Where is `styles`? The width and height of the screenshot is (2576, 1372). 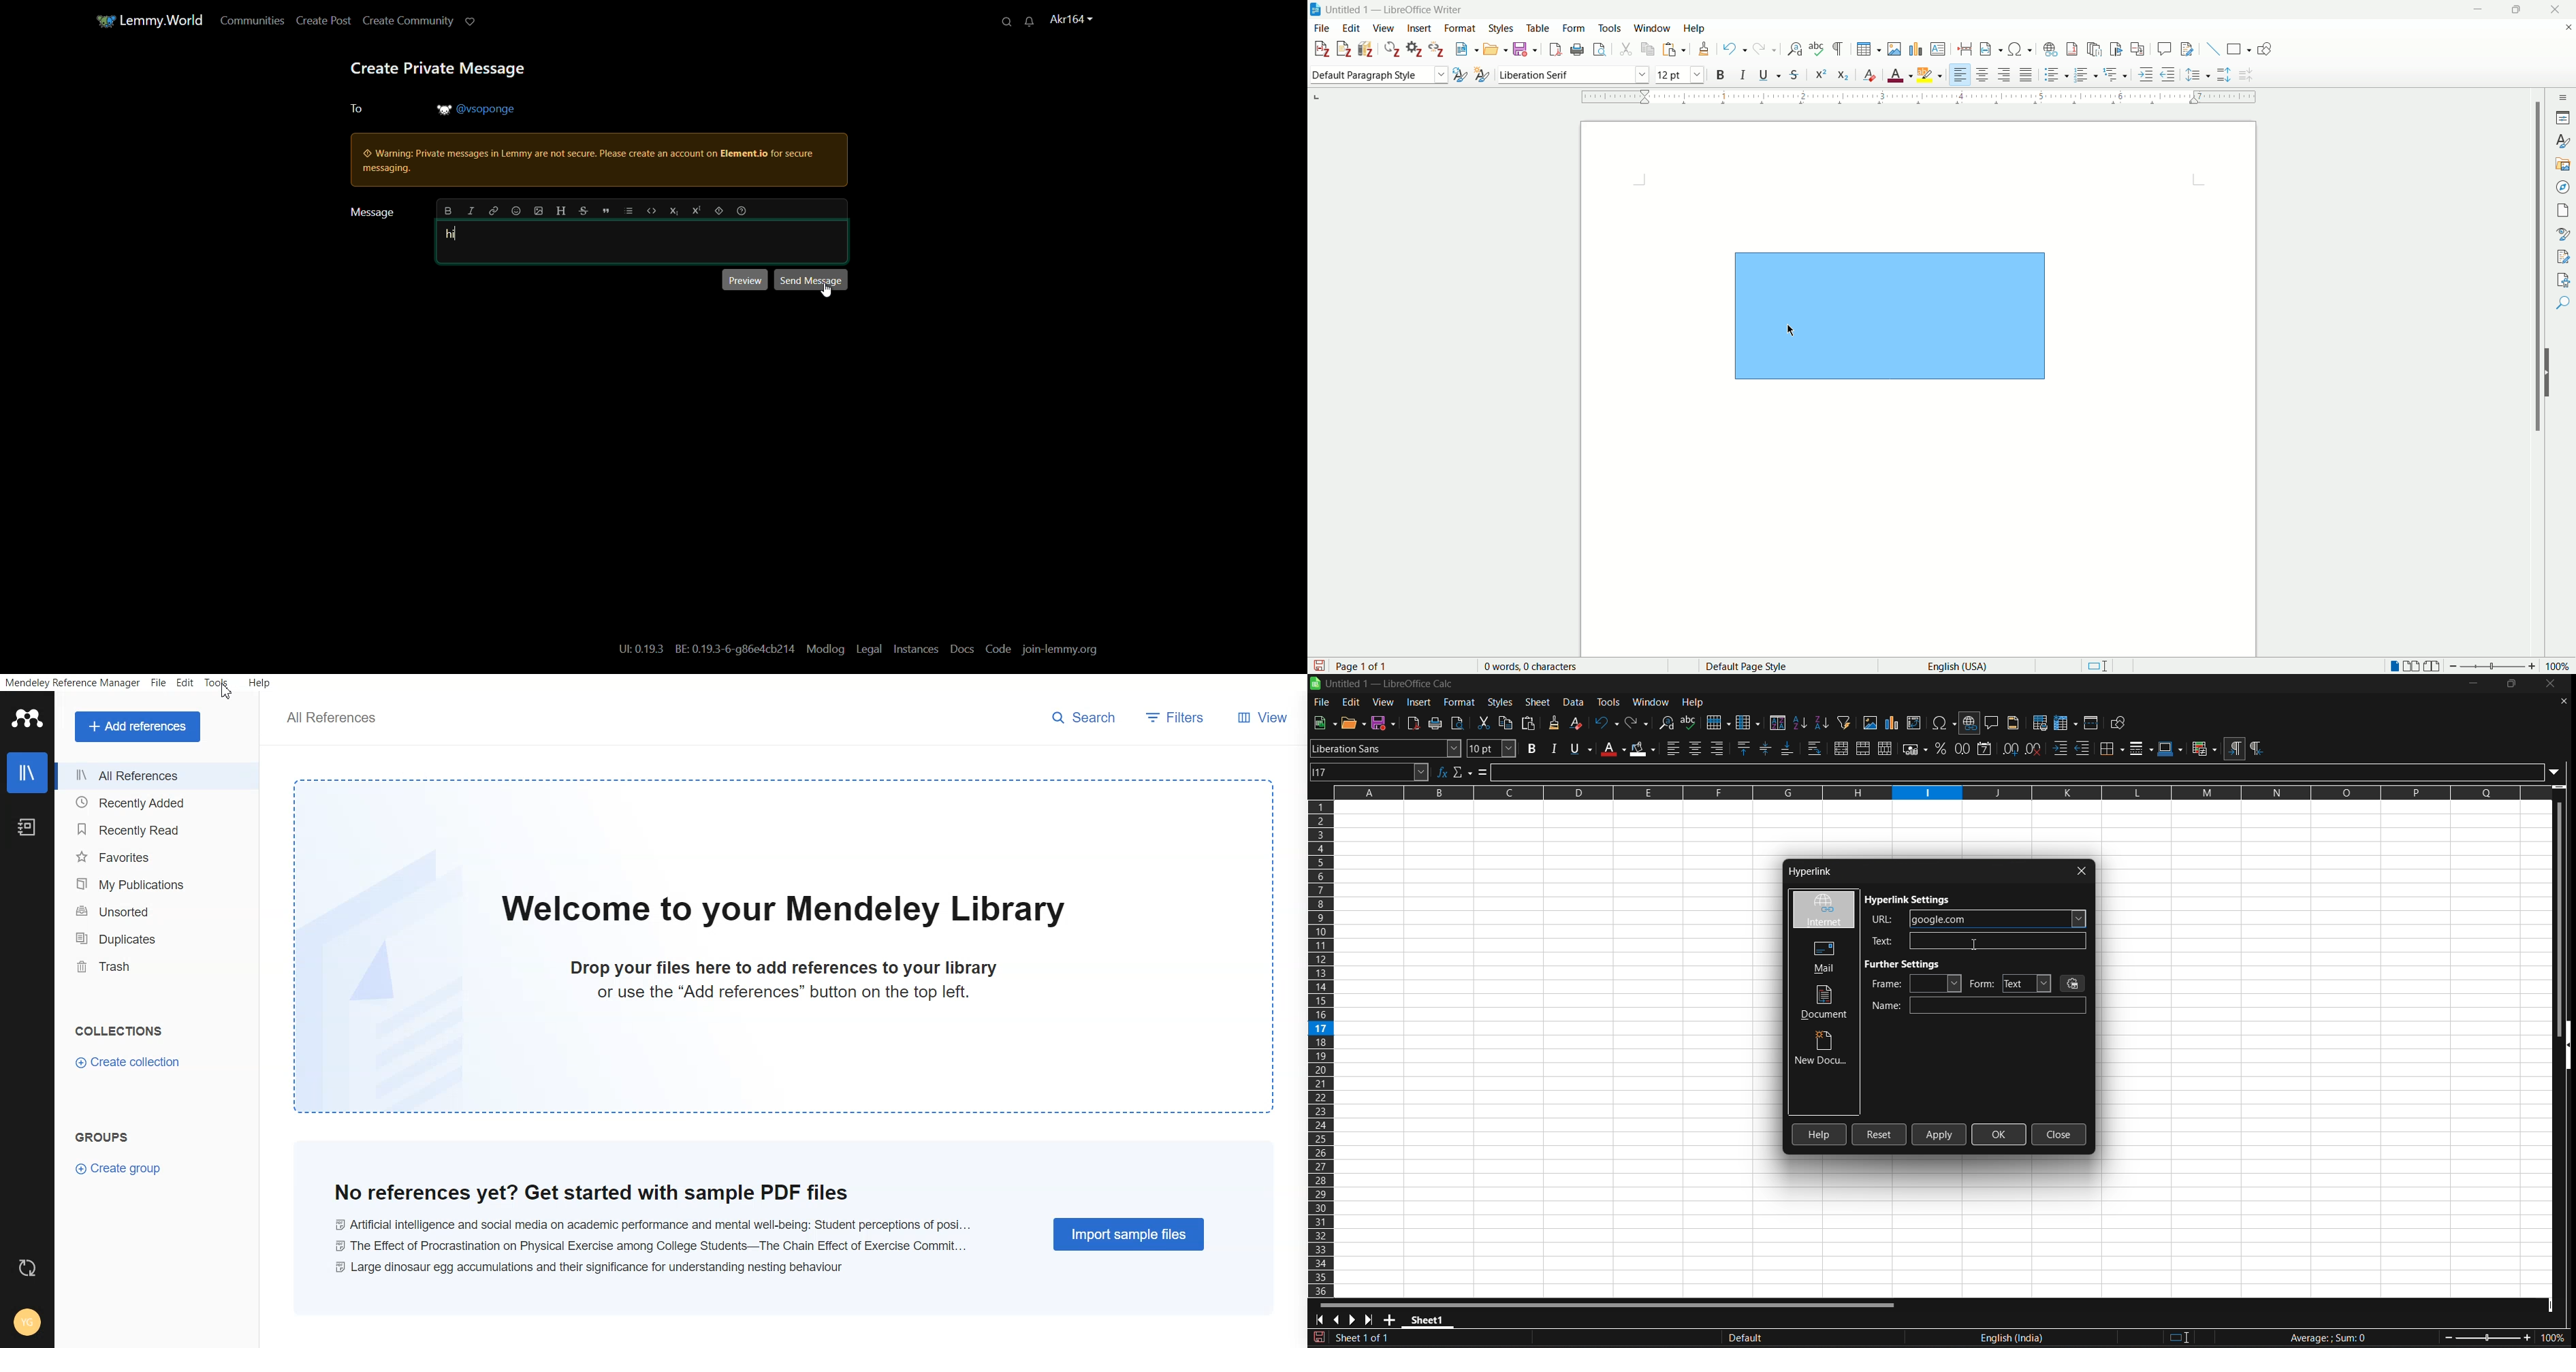
styles is located at coordinates (1500, 702).